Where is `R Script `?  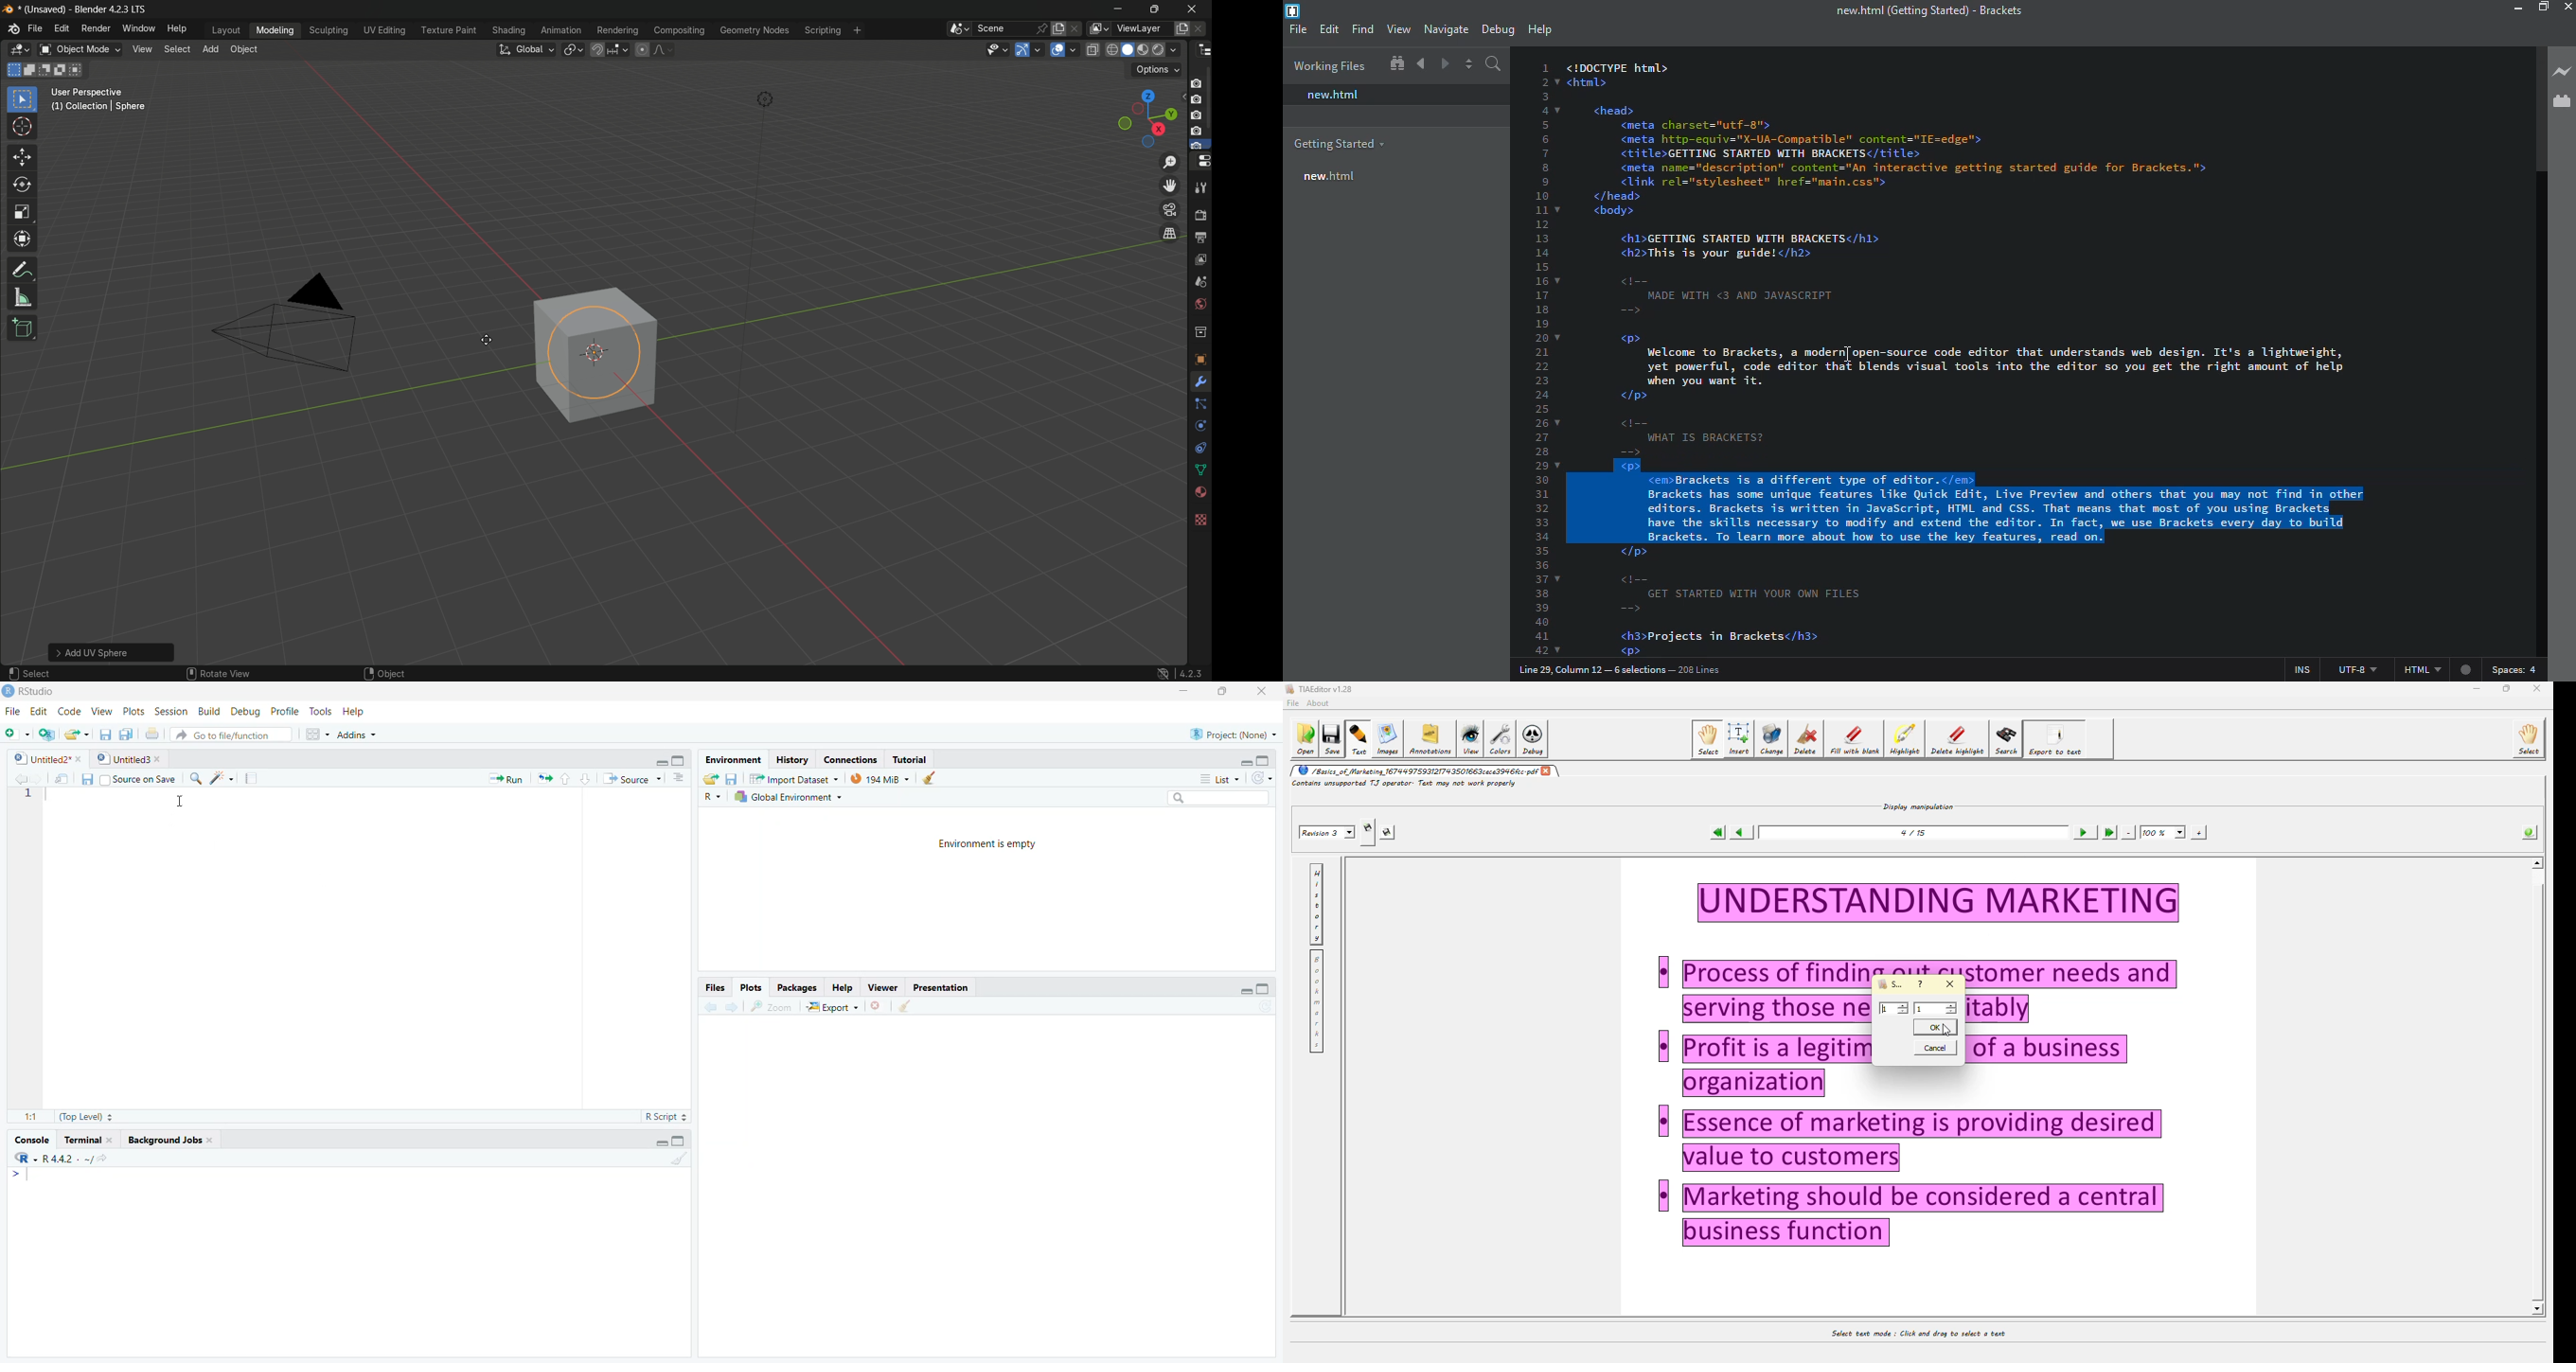 R Script  is located at coordinates (664, 1116).